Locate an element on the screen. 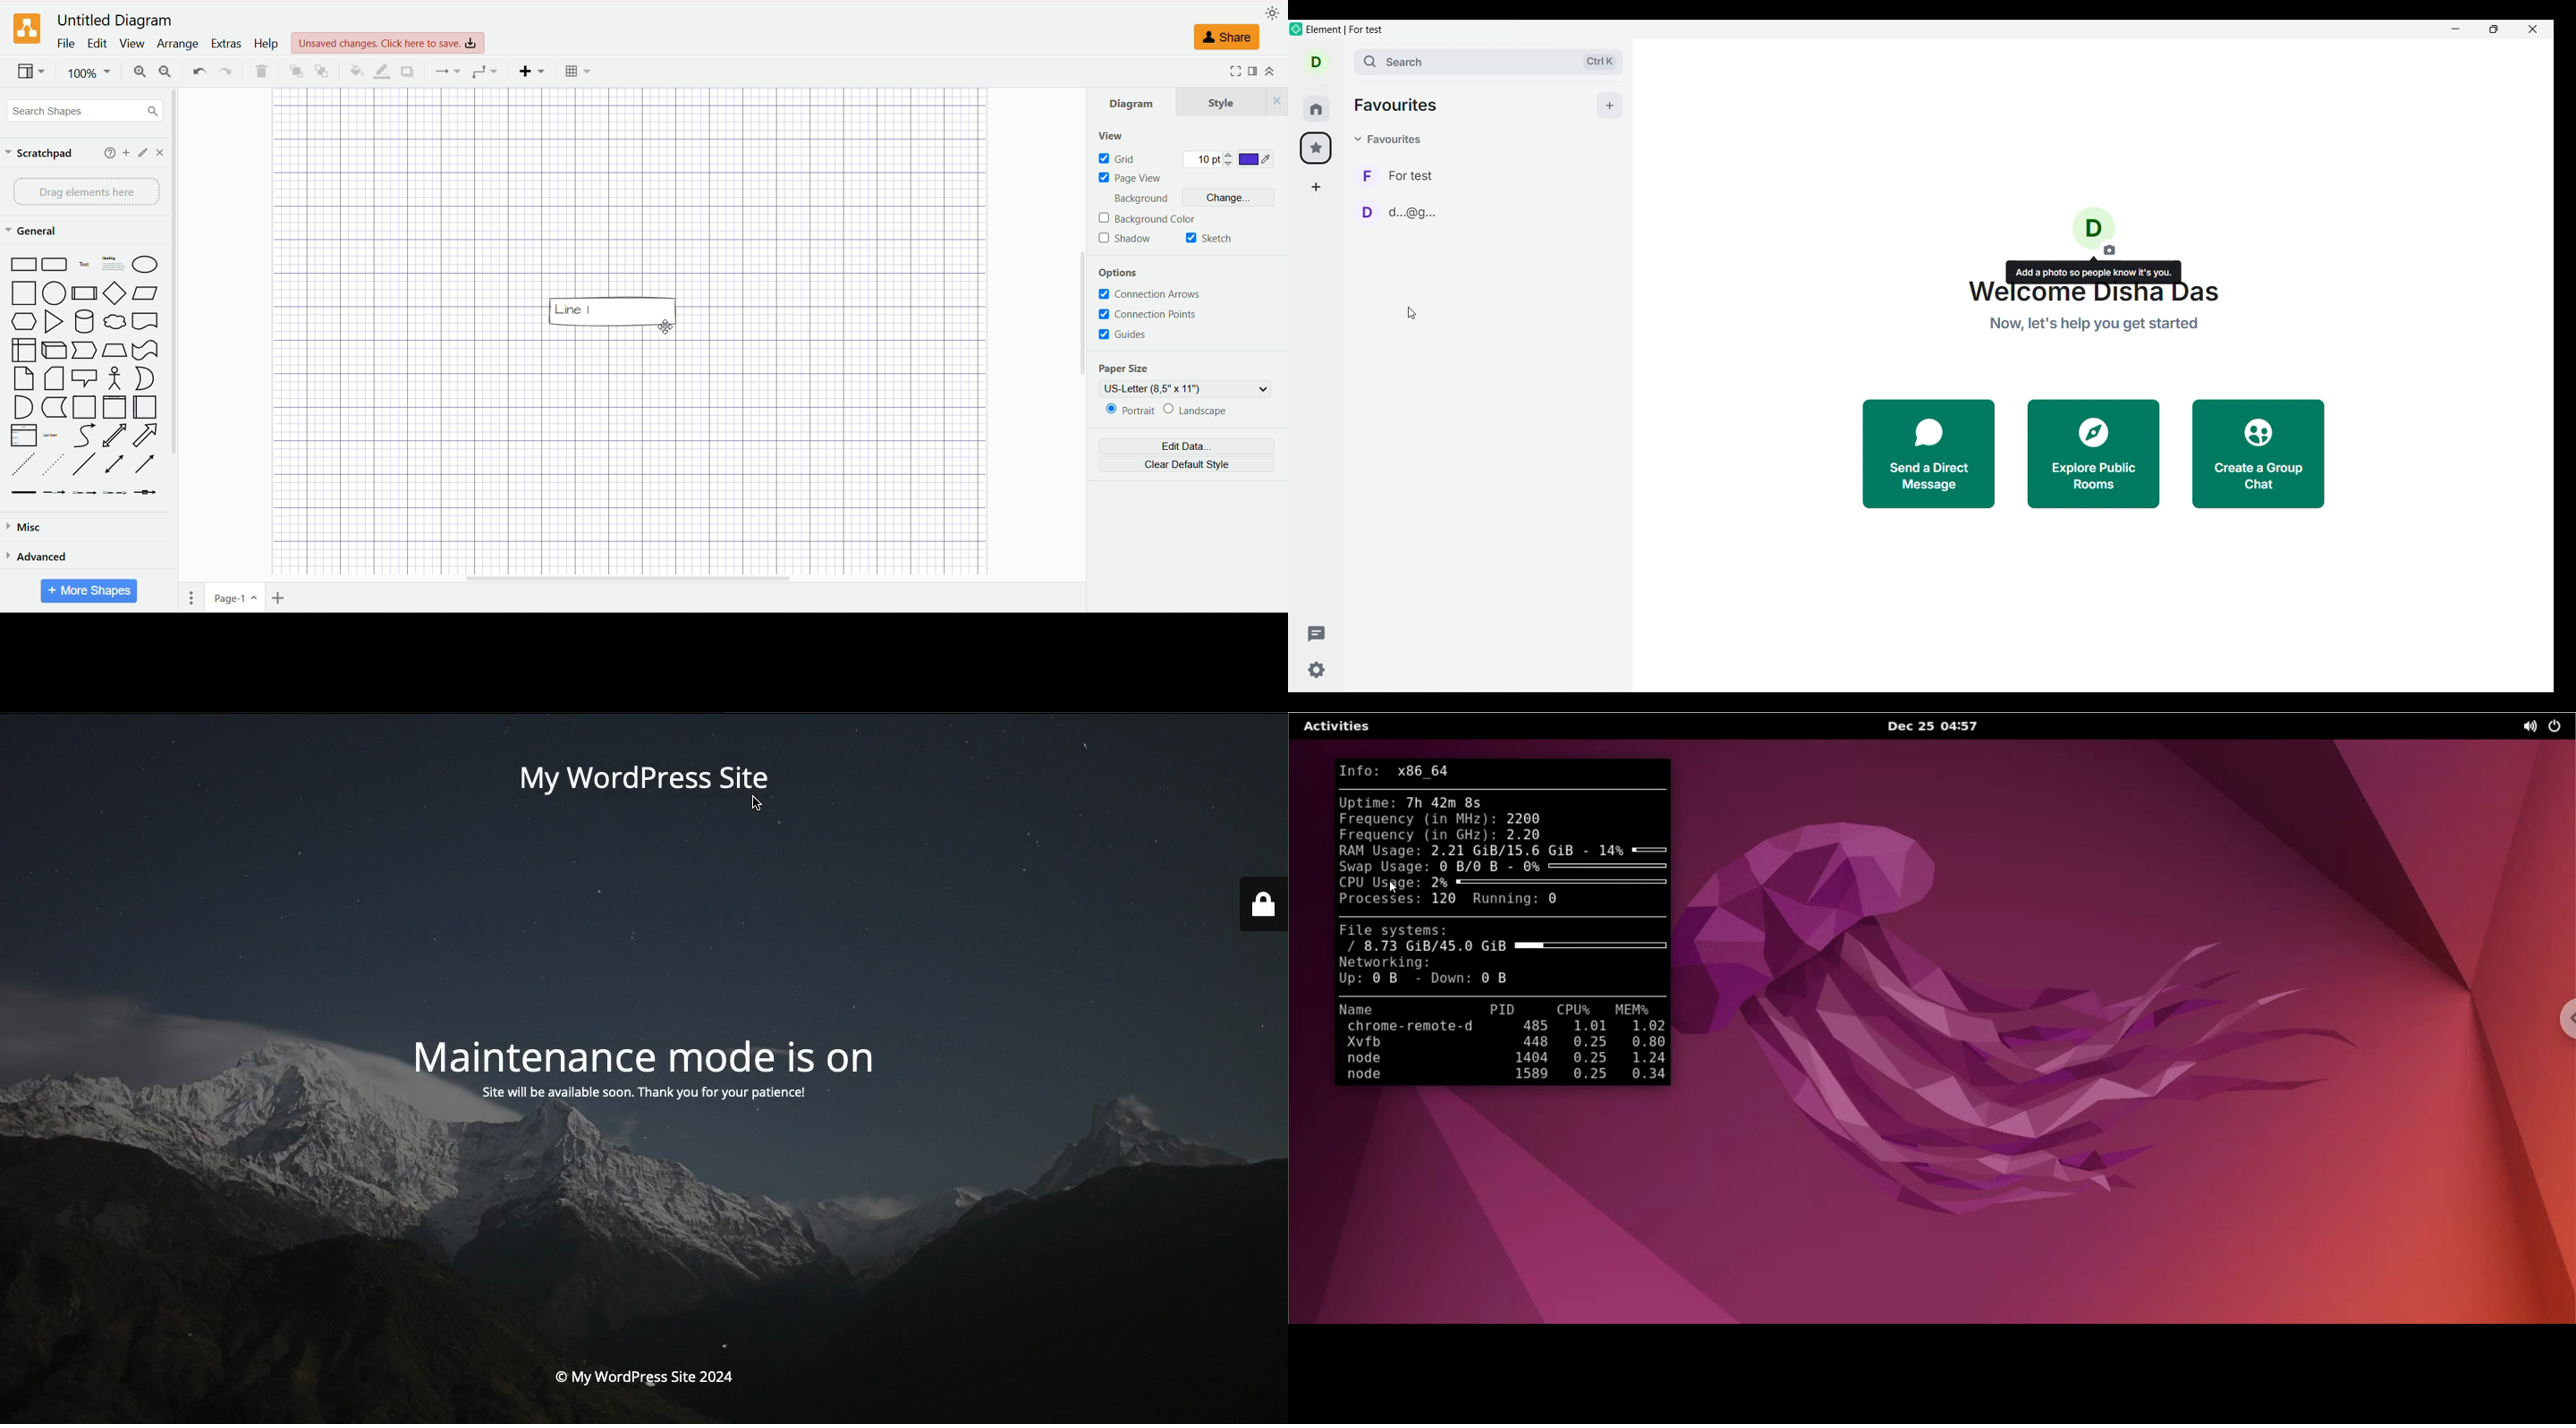 This screenshot has width=2576, height=1428. delete is located at coordinates (262, 72).